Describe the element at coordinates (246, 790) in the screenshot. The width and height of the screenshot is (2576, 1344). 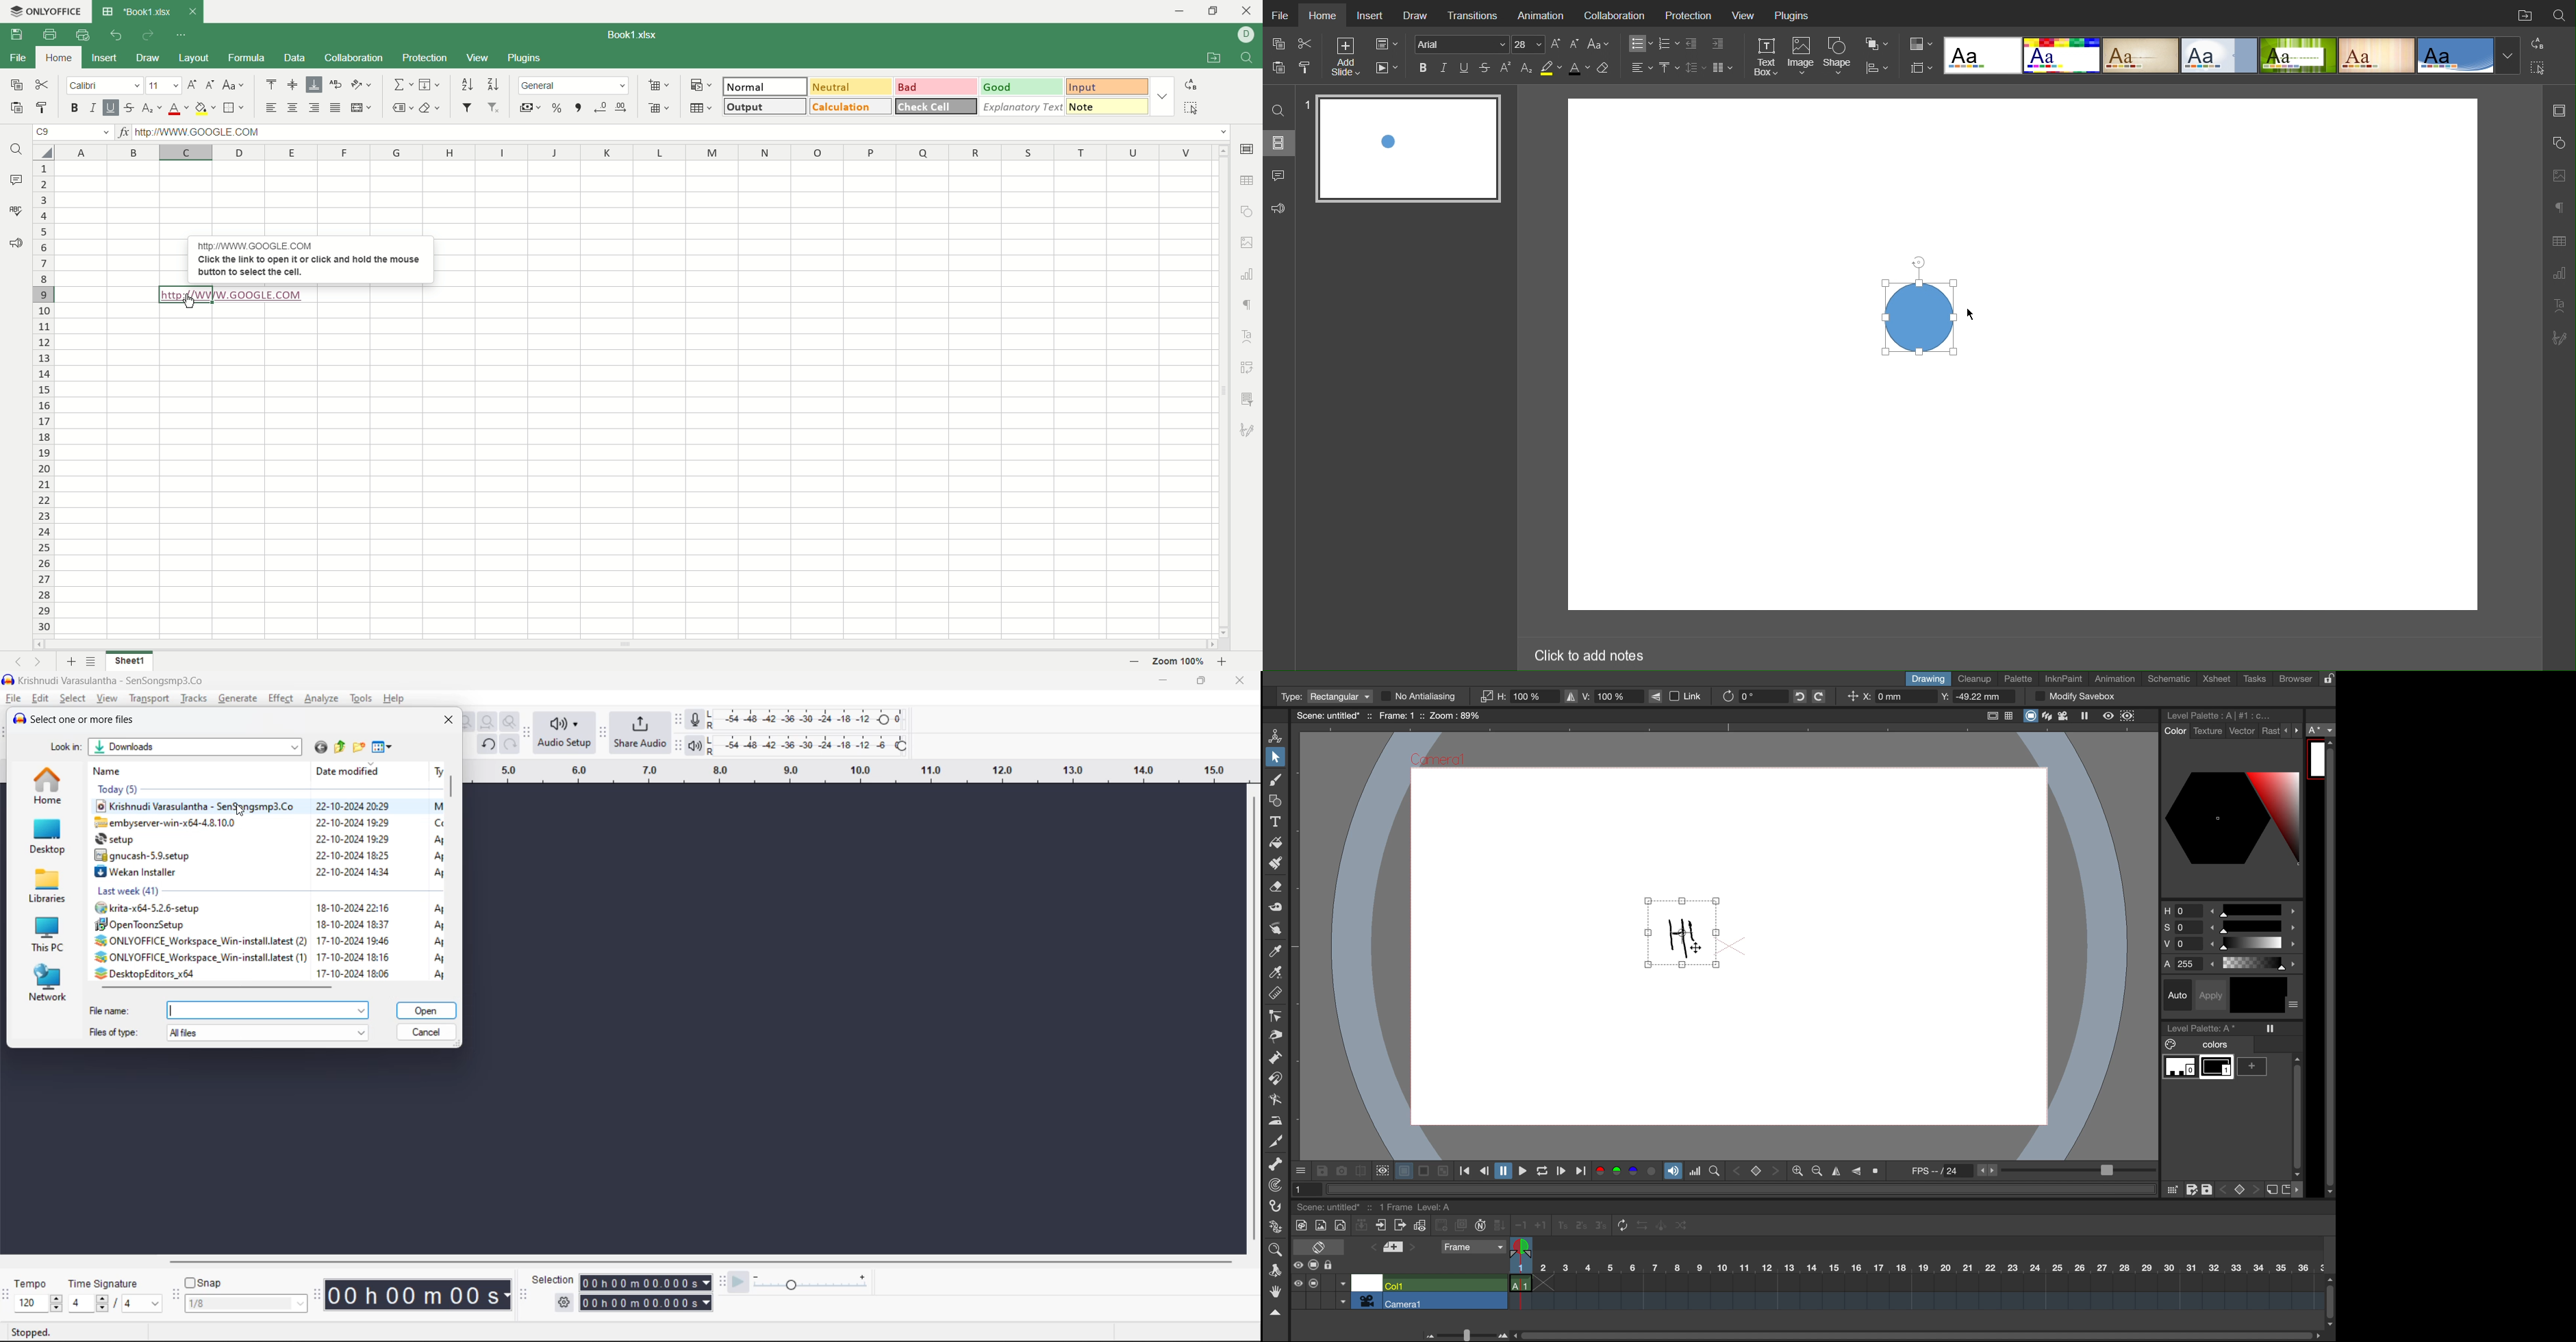
I see `Today (5)` at that location.